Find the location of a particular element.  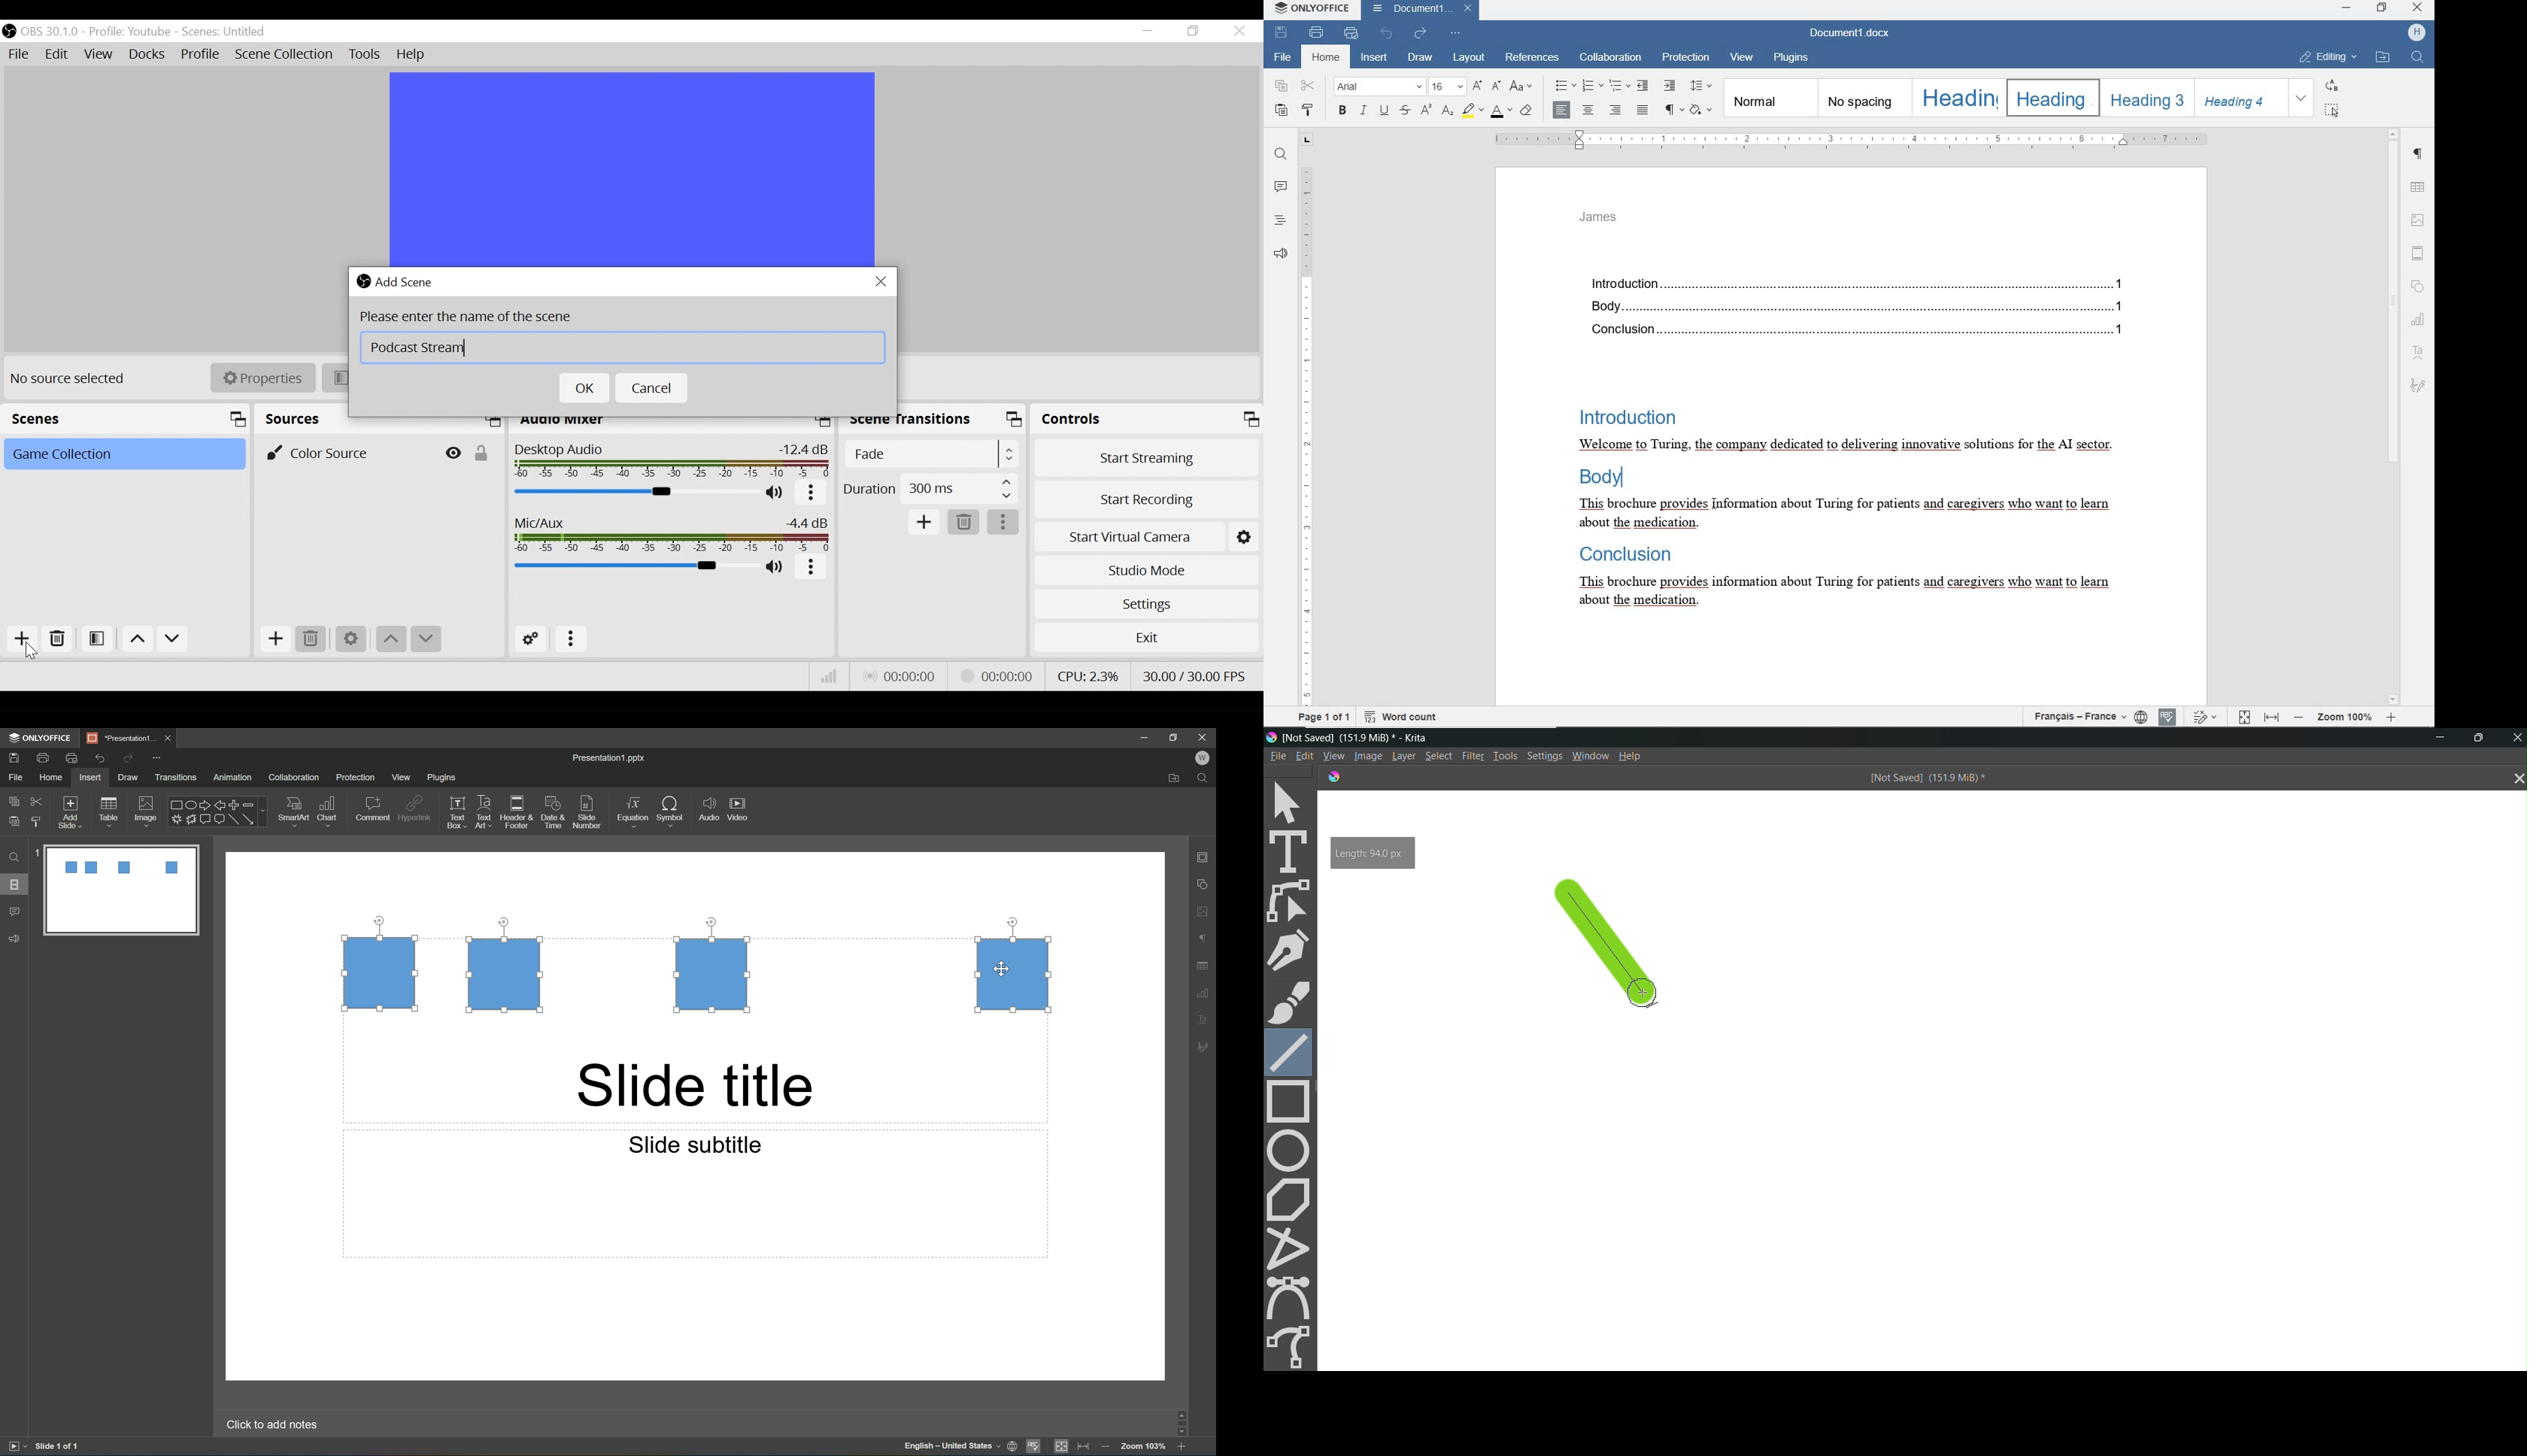

close tab is located at coordinates (2515, 779).